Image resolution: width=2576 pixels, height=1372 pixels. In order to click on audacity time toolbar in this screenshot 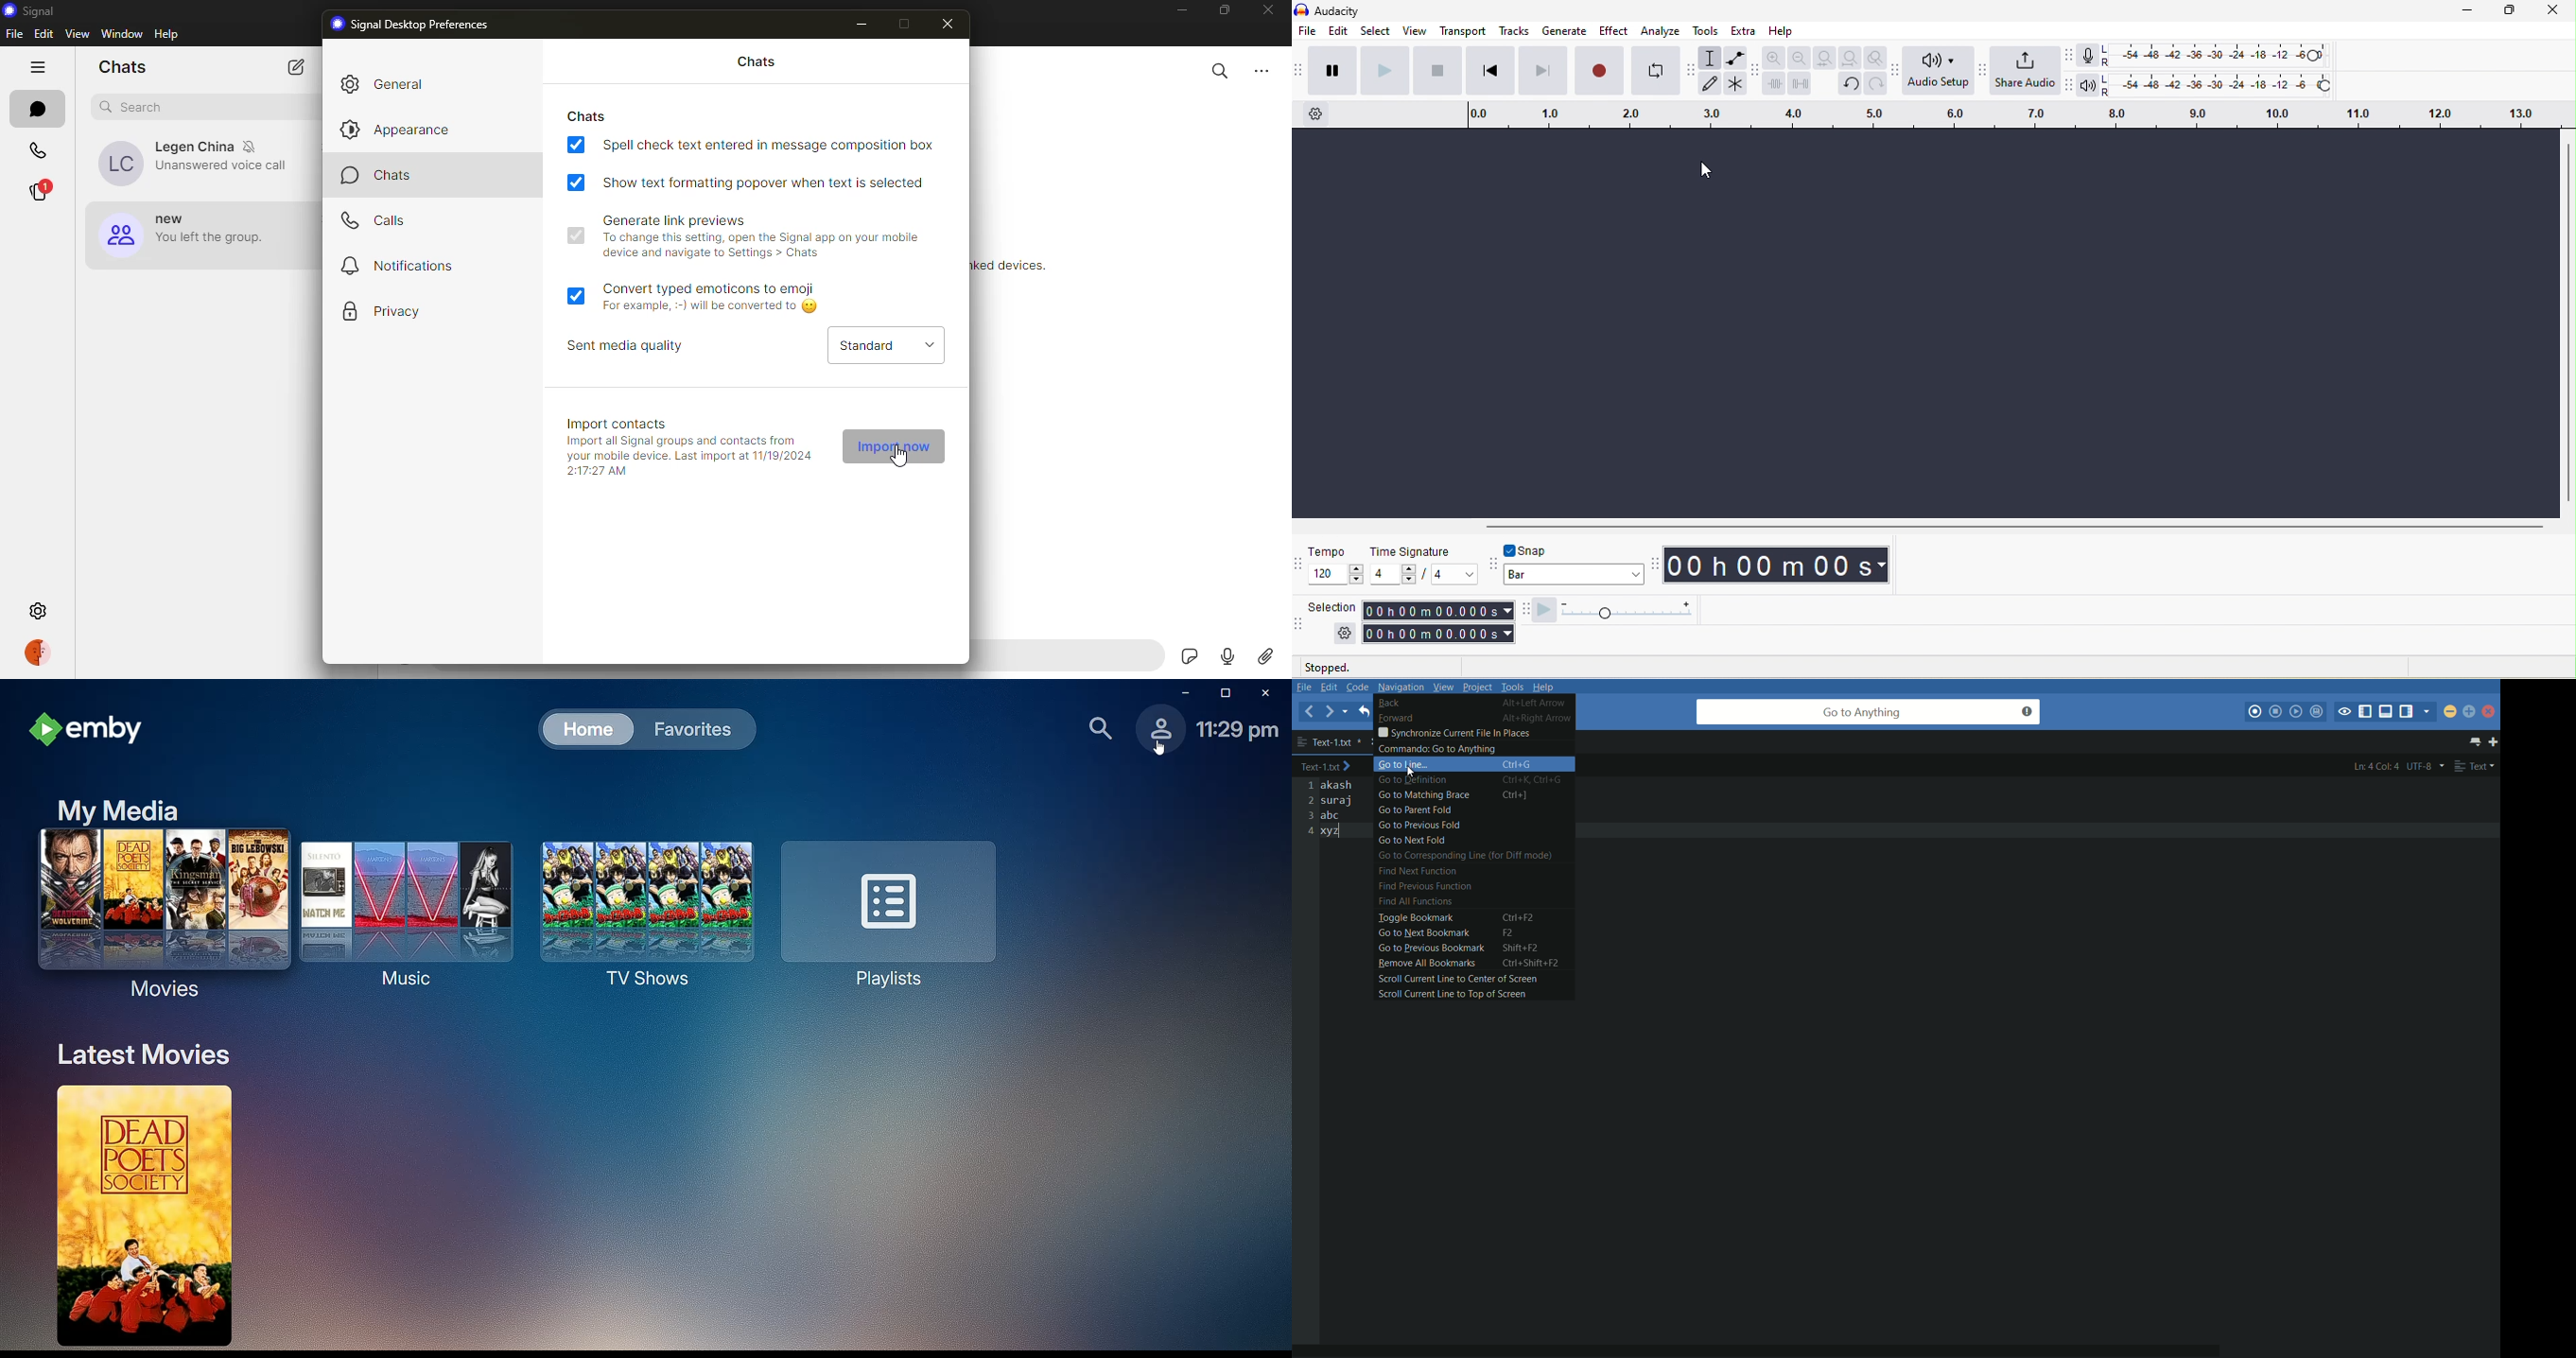, I will do `click(1659, 566)`.